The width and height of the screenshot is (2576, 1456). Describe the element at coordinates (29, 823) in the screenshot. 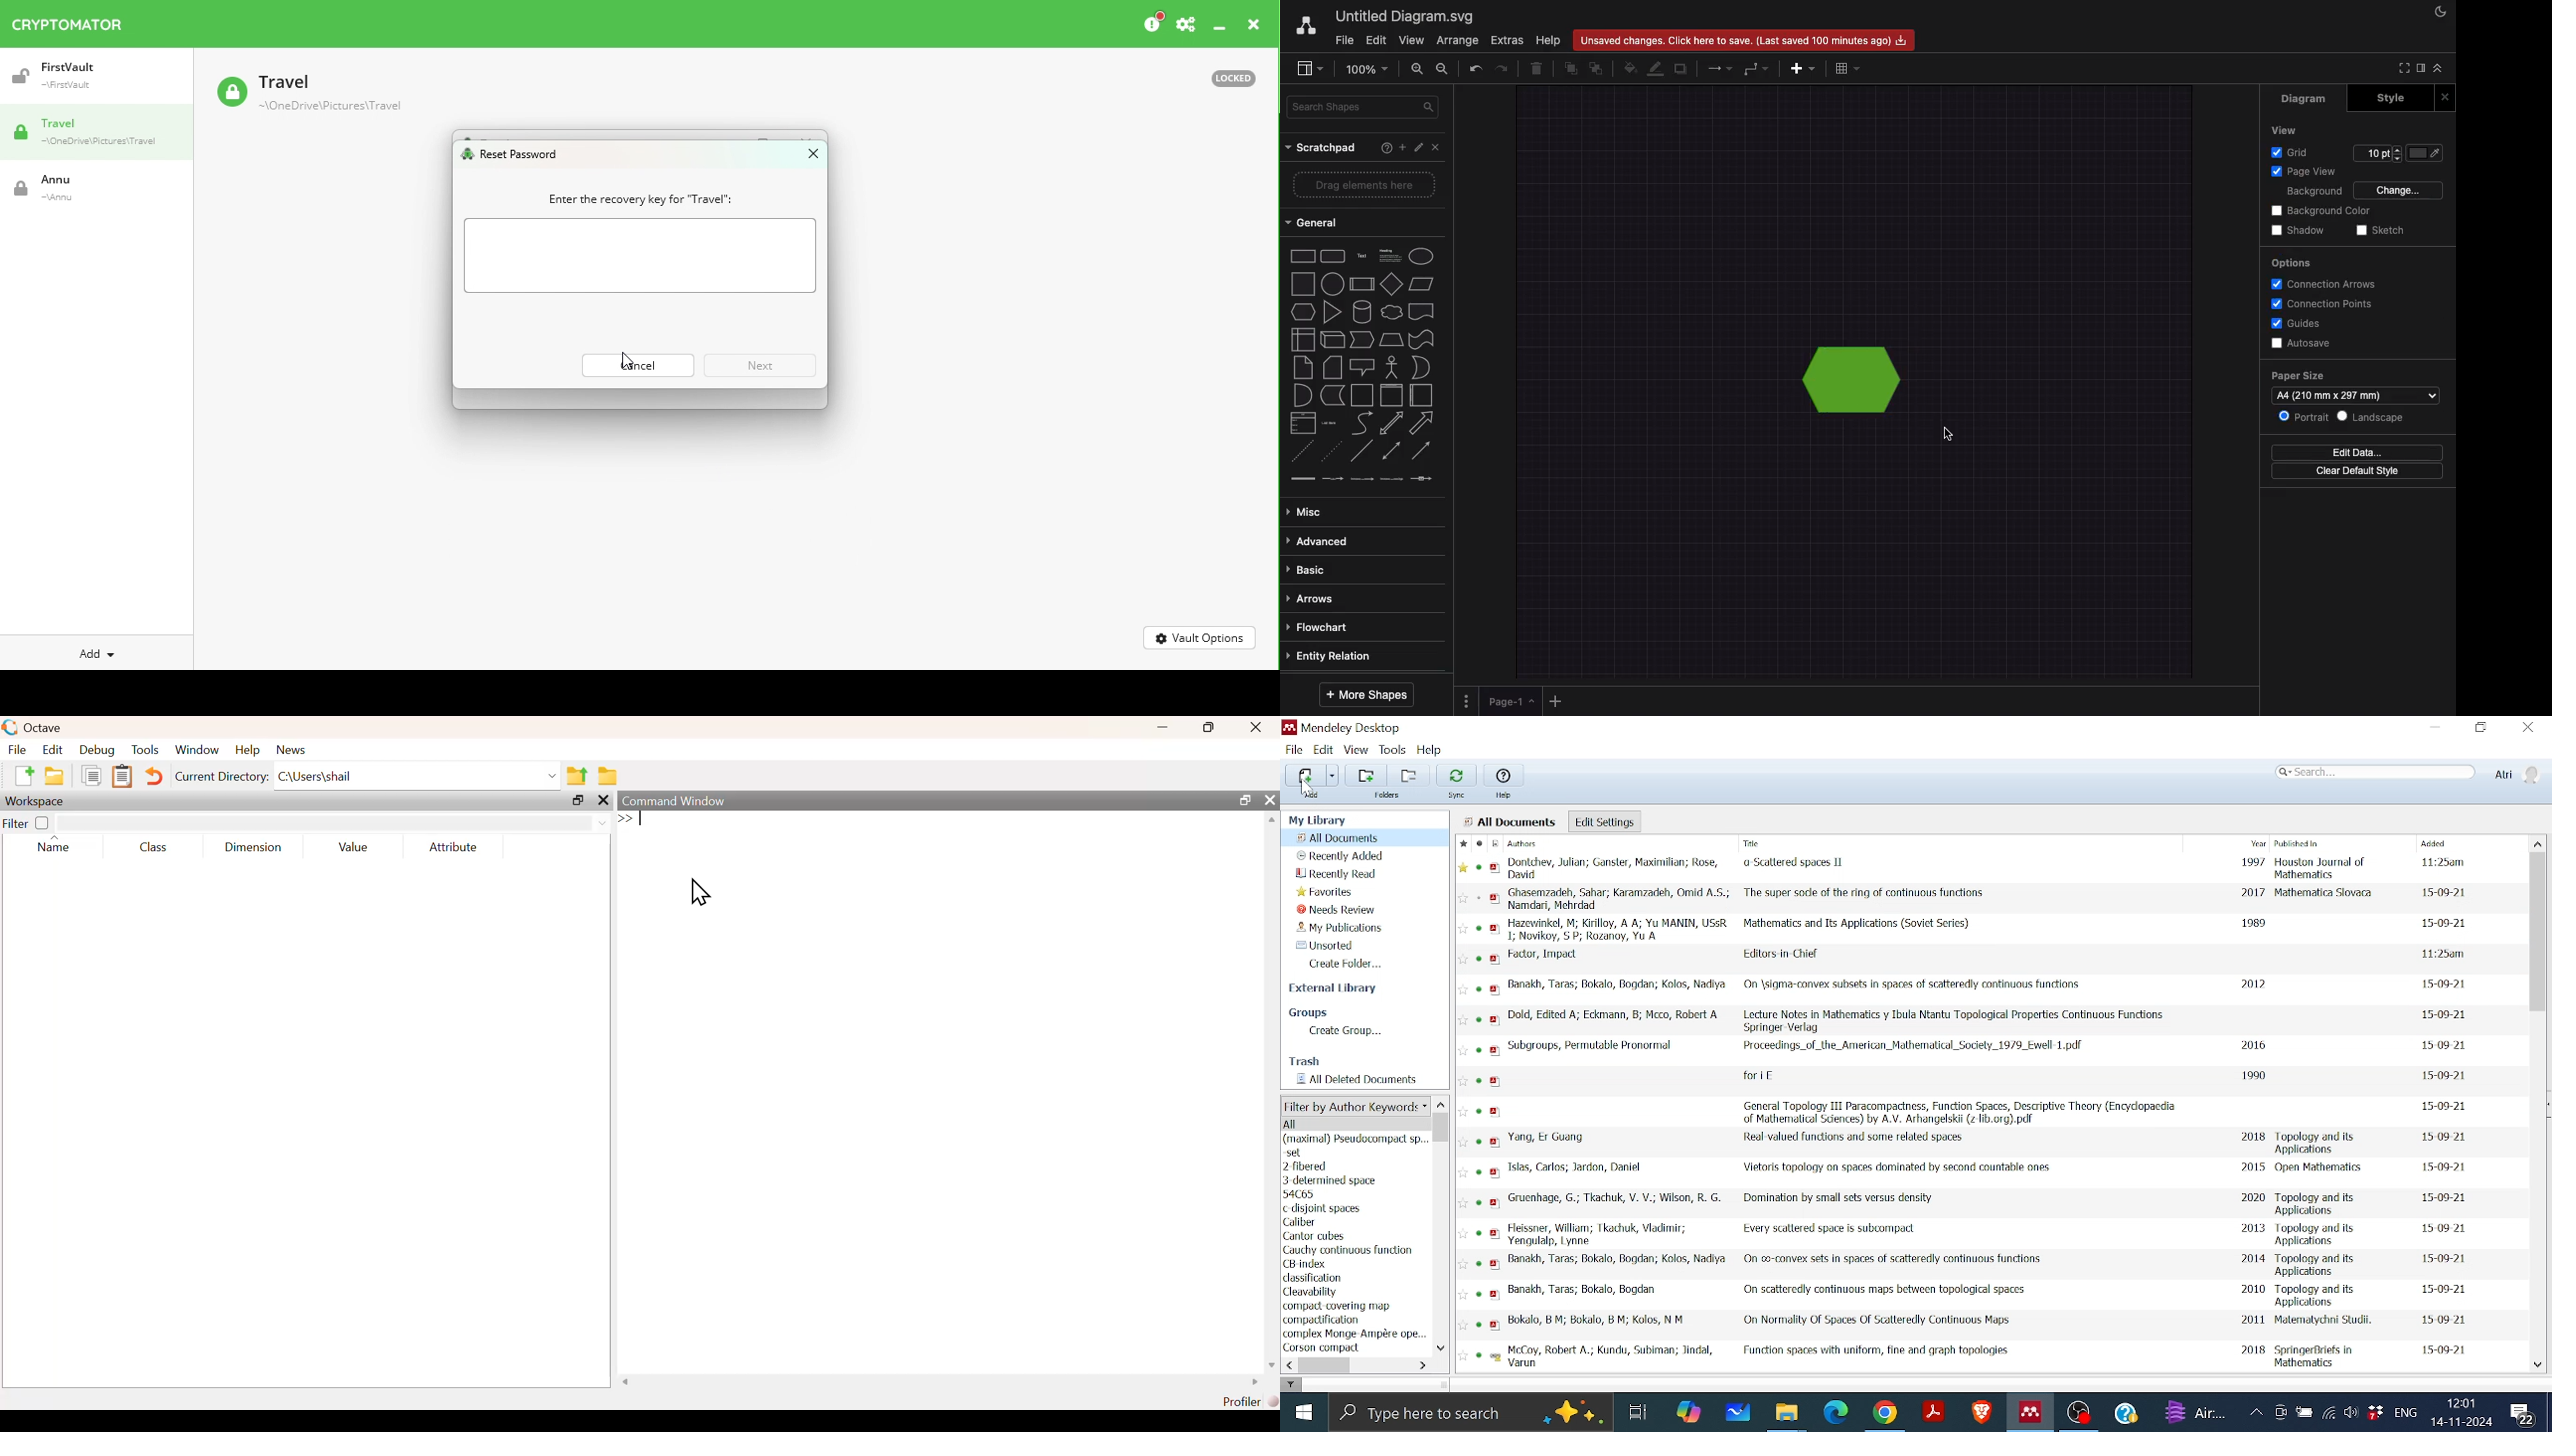

I see `Filter` at that location.